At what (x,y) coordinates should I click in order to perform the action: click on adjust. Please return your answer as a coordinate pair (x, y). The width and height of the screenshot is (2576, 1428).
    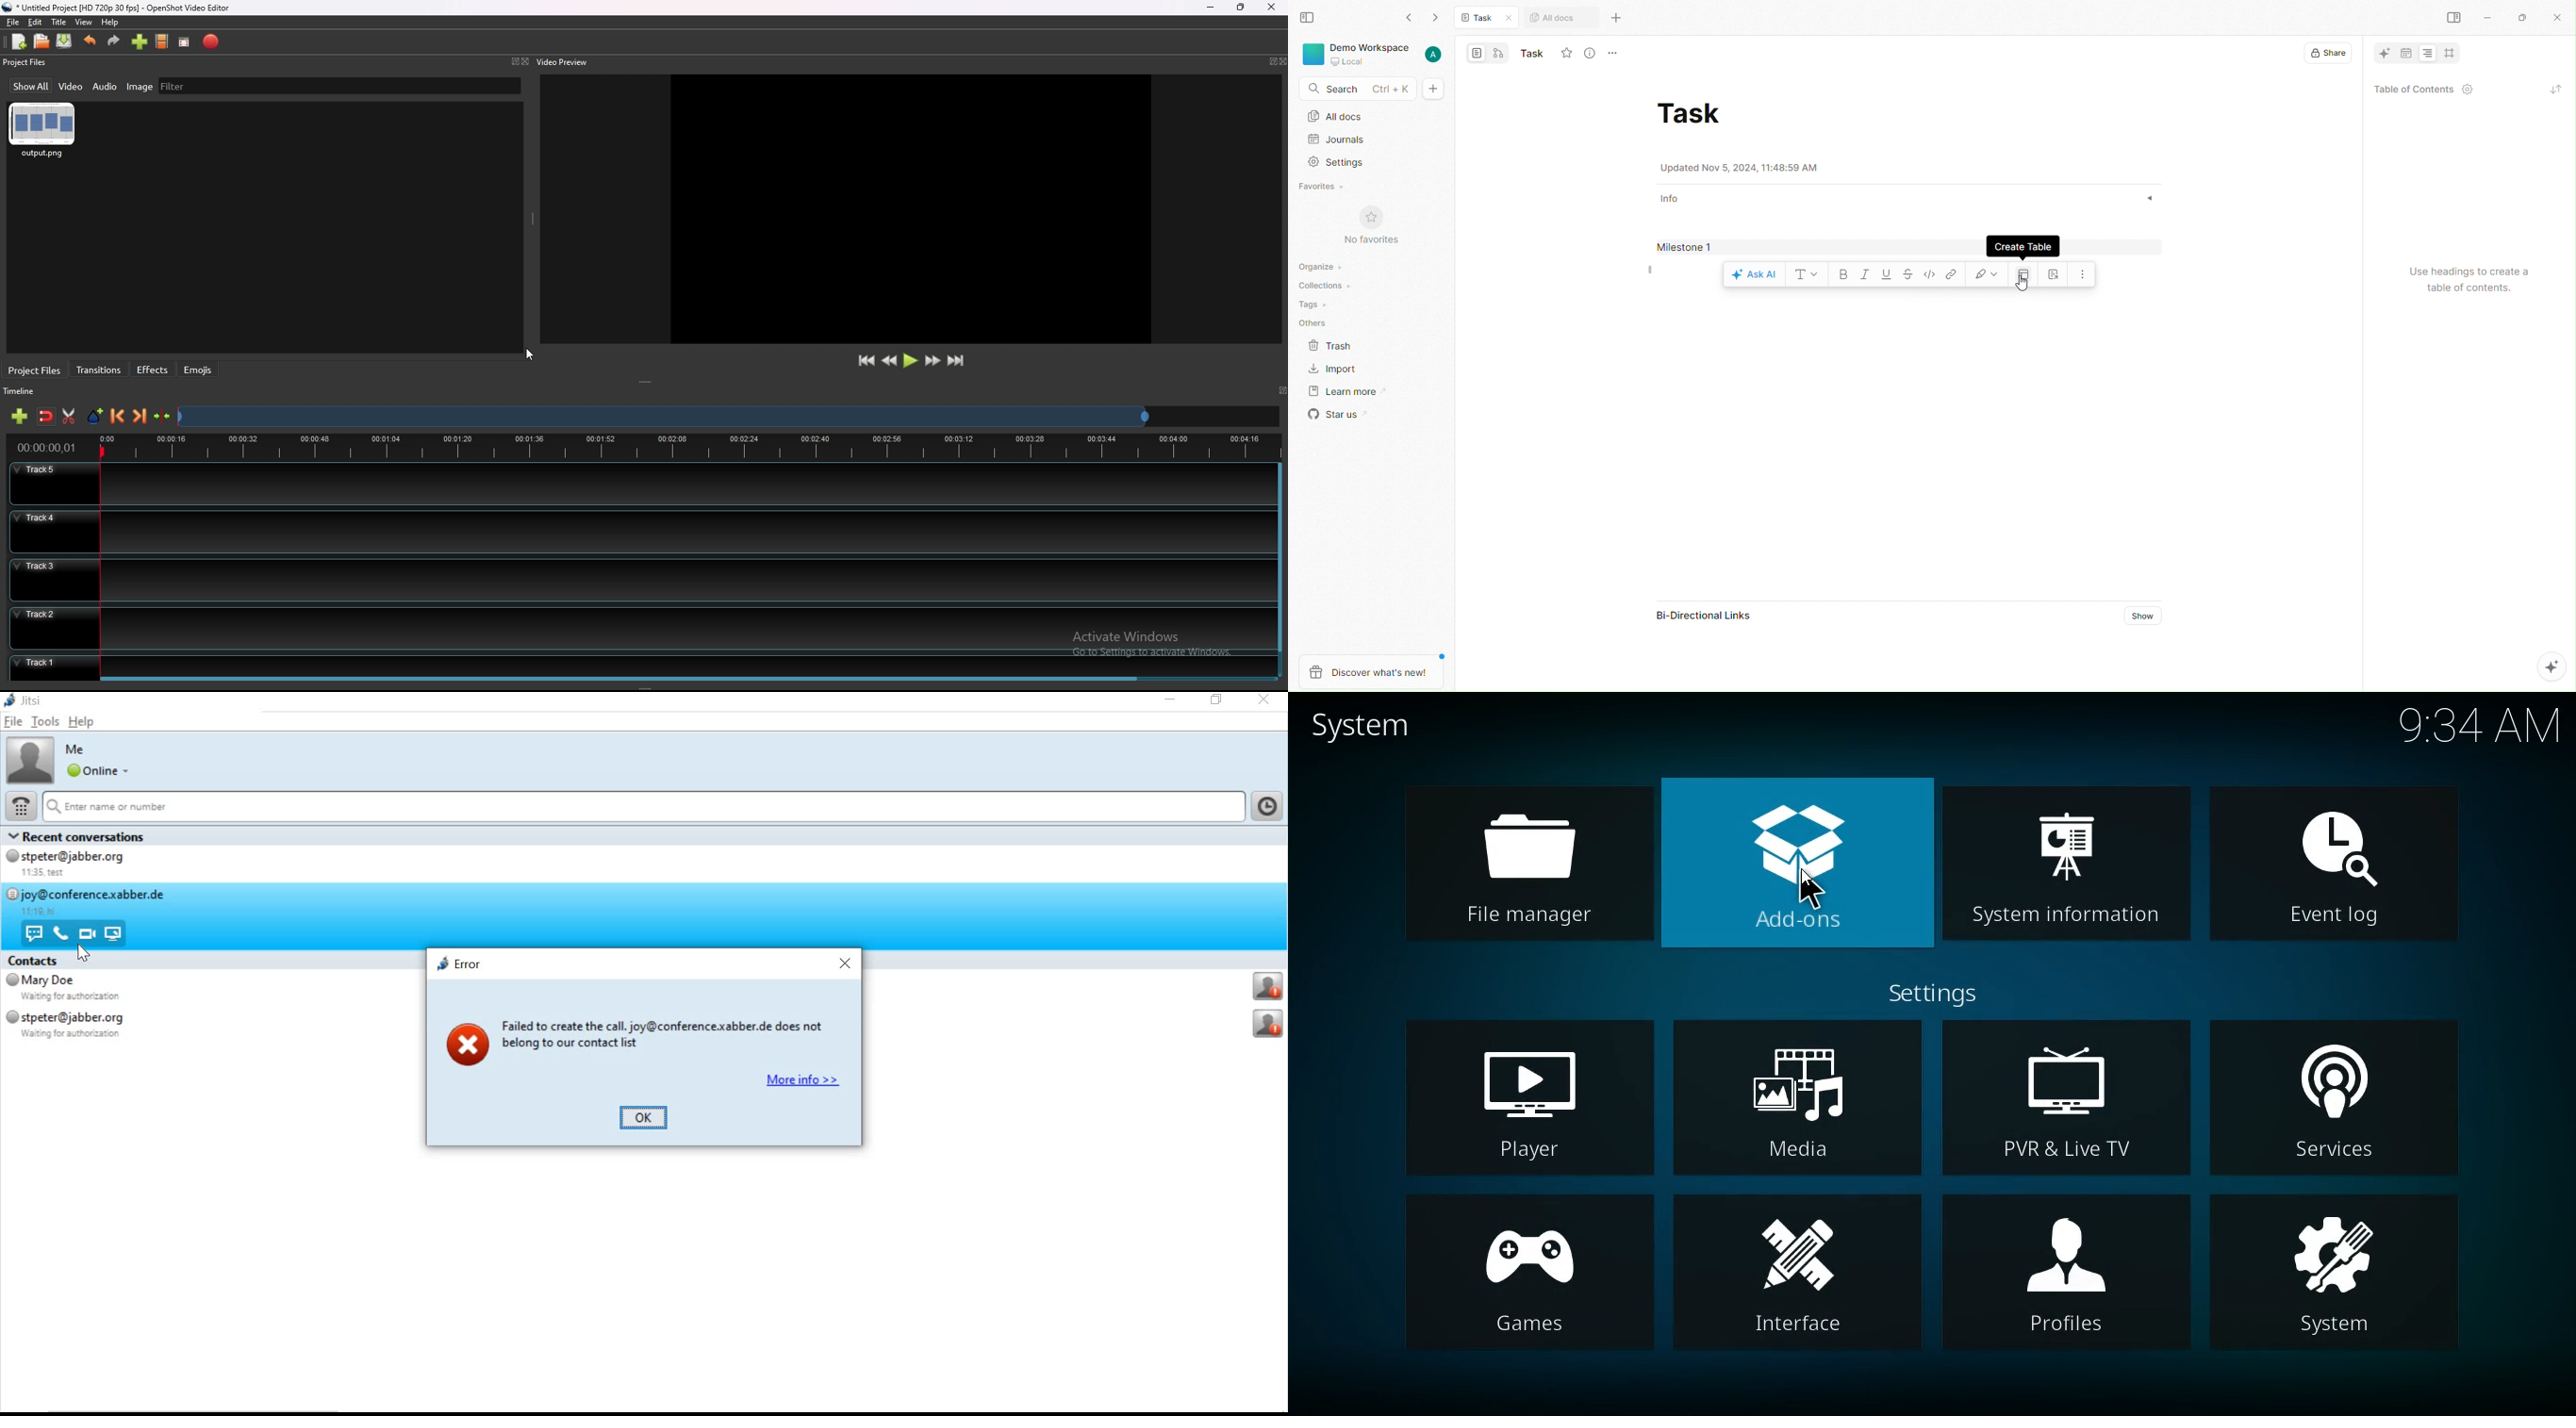
    Looking at the image, I should click on (534, 219).